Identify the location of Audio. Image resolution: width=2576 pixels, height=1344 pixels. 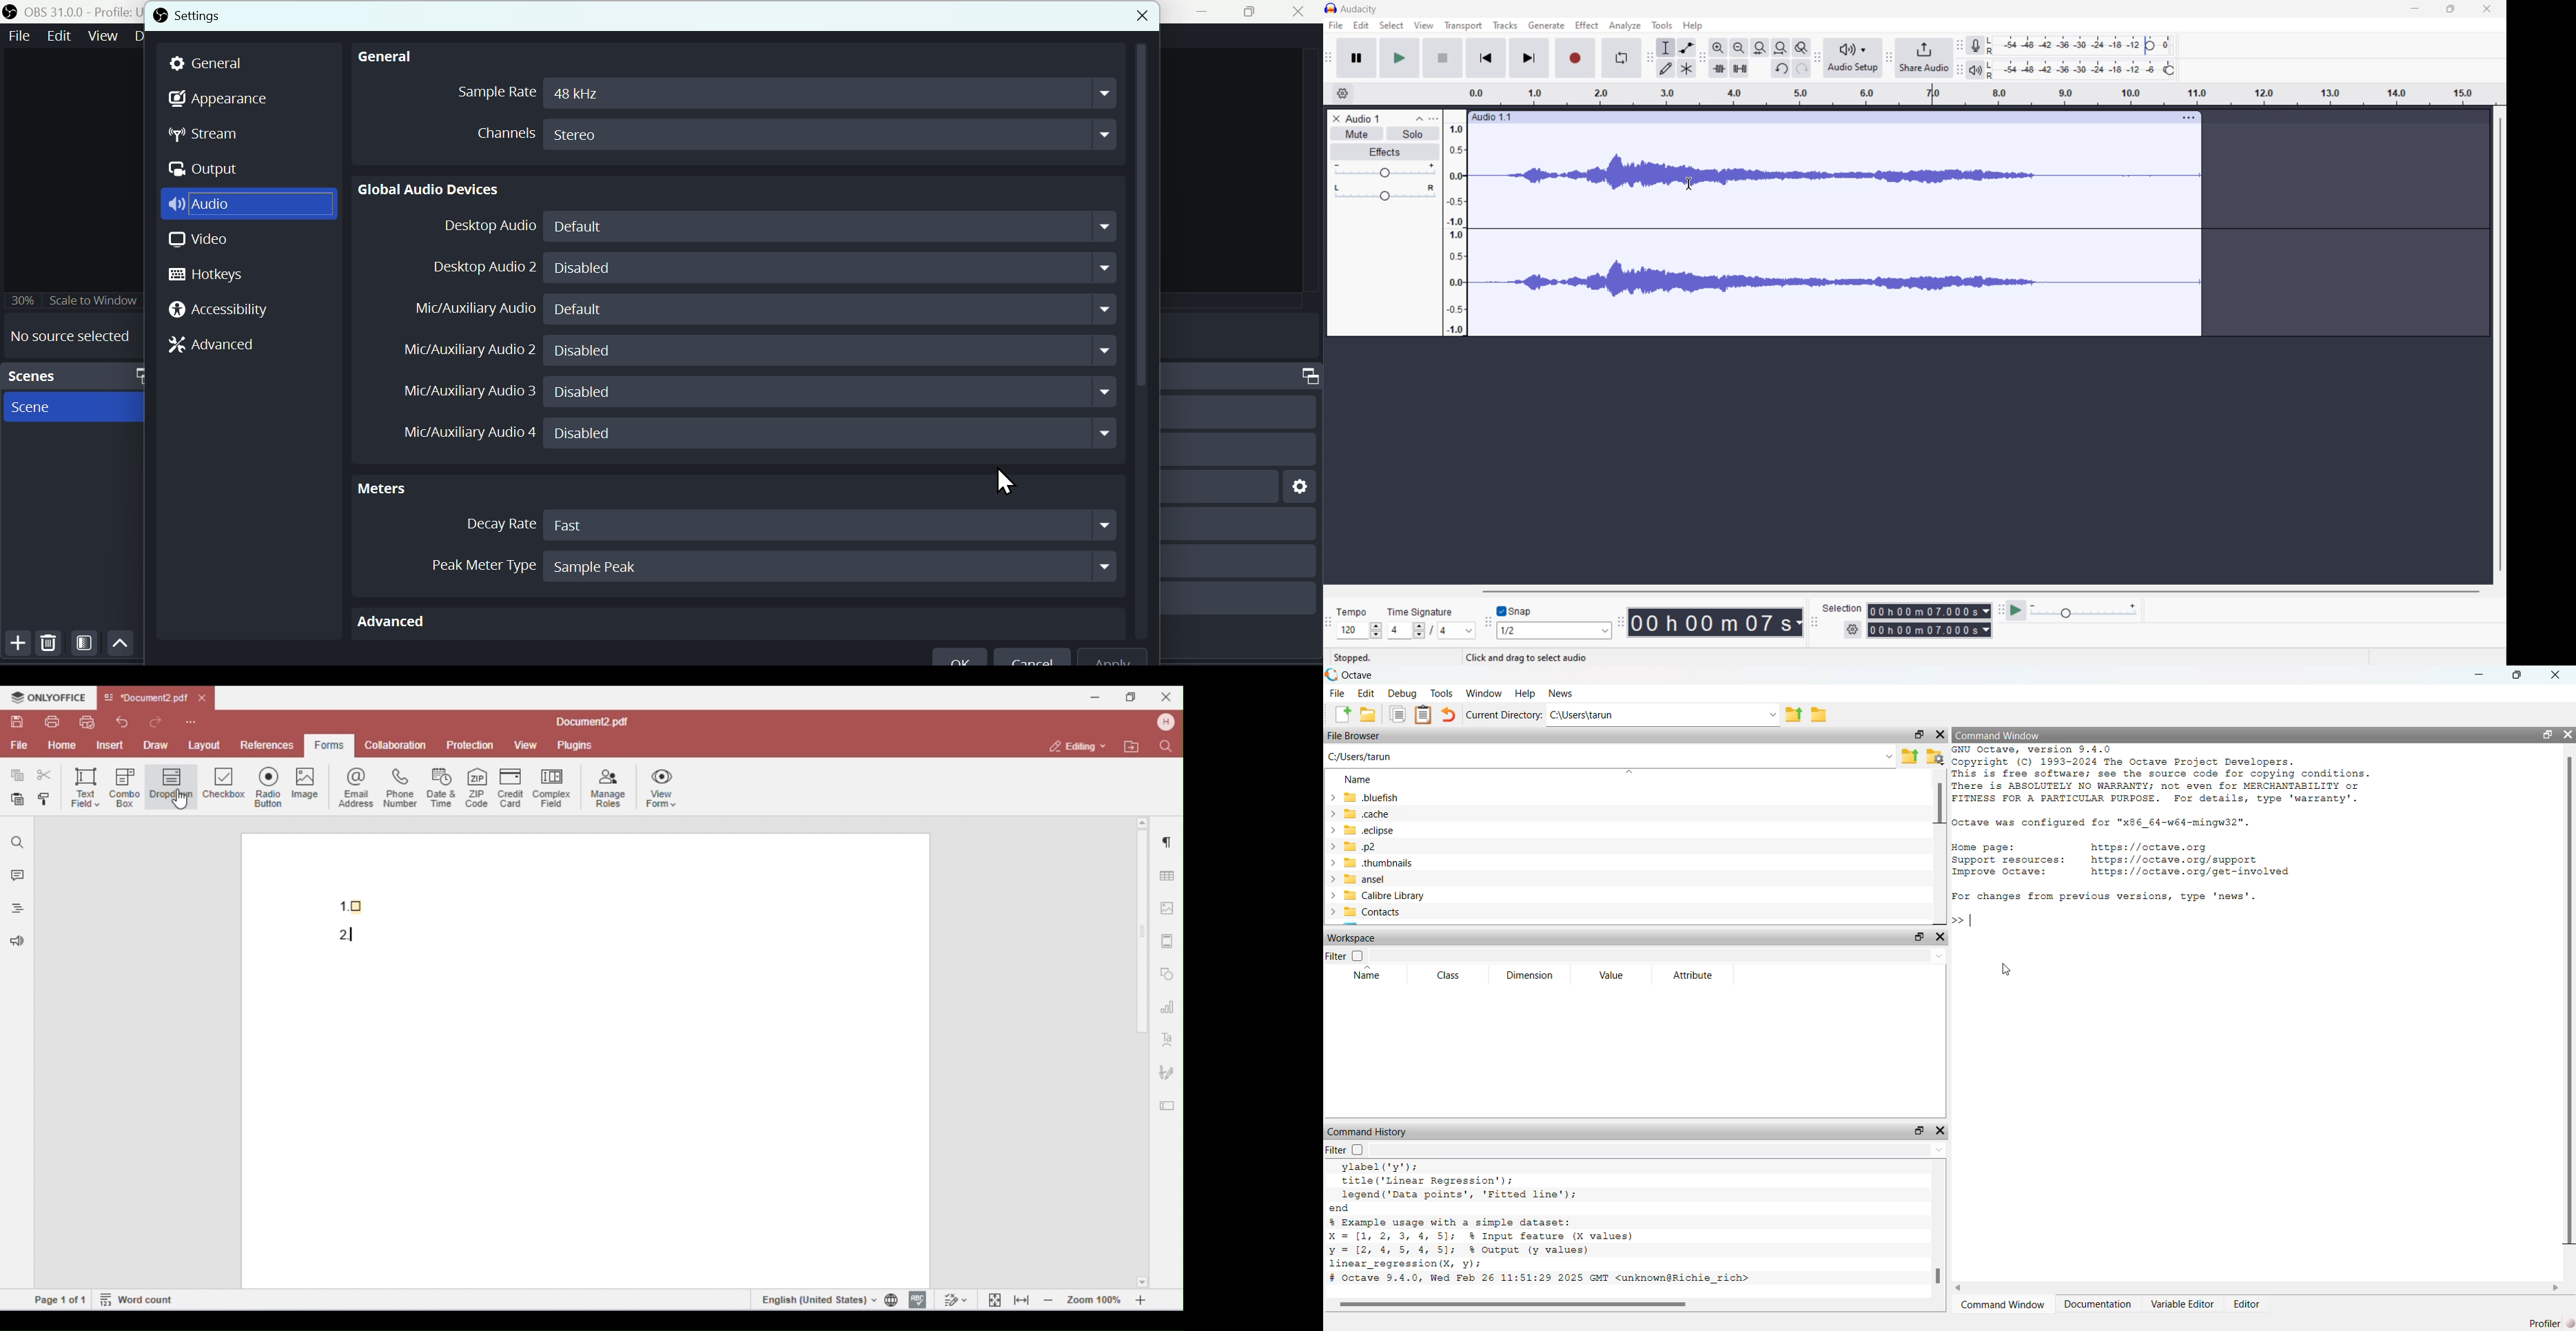
(205, 205).